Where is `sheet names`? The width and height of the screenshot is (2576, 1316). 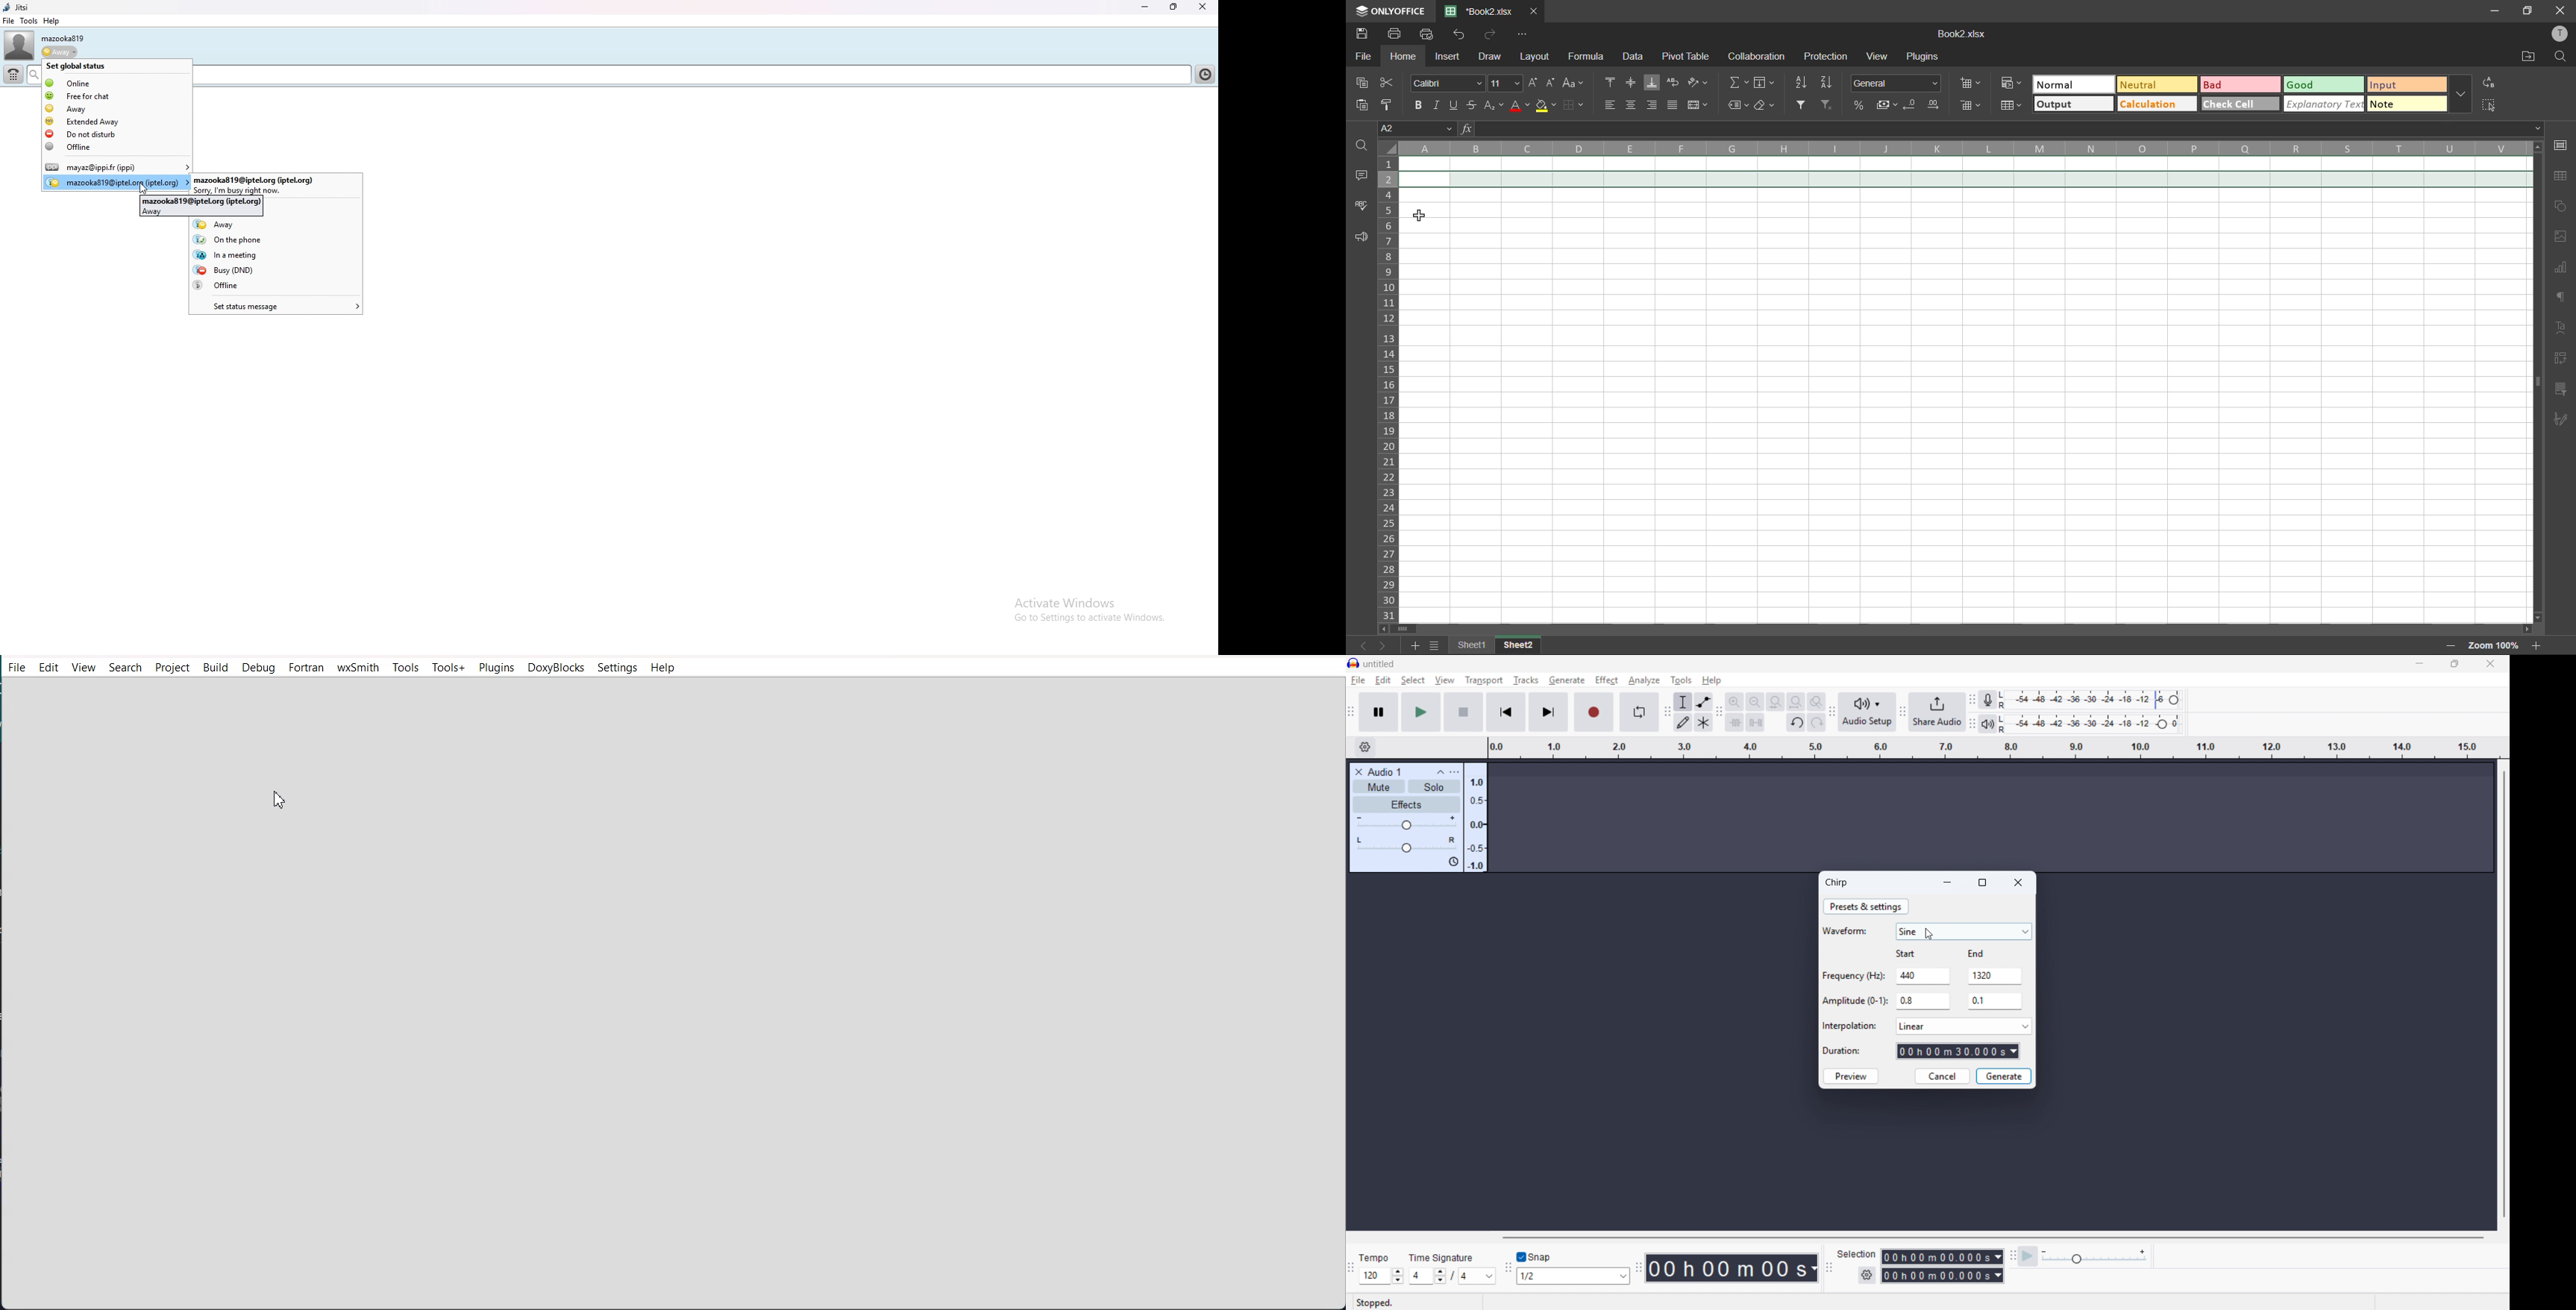
sheet names is located at coordinates (1475, 645).